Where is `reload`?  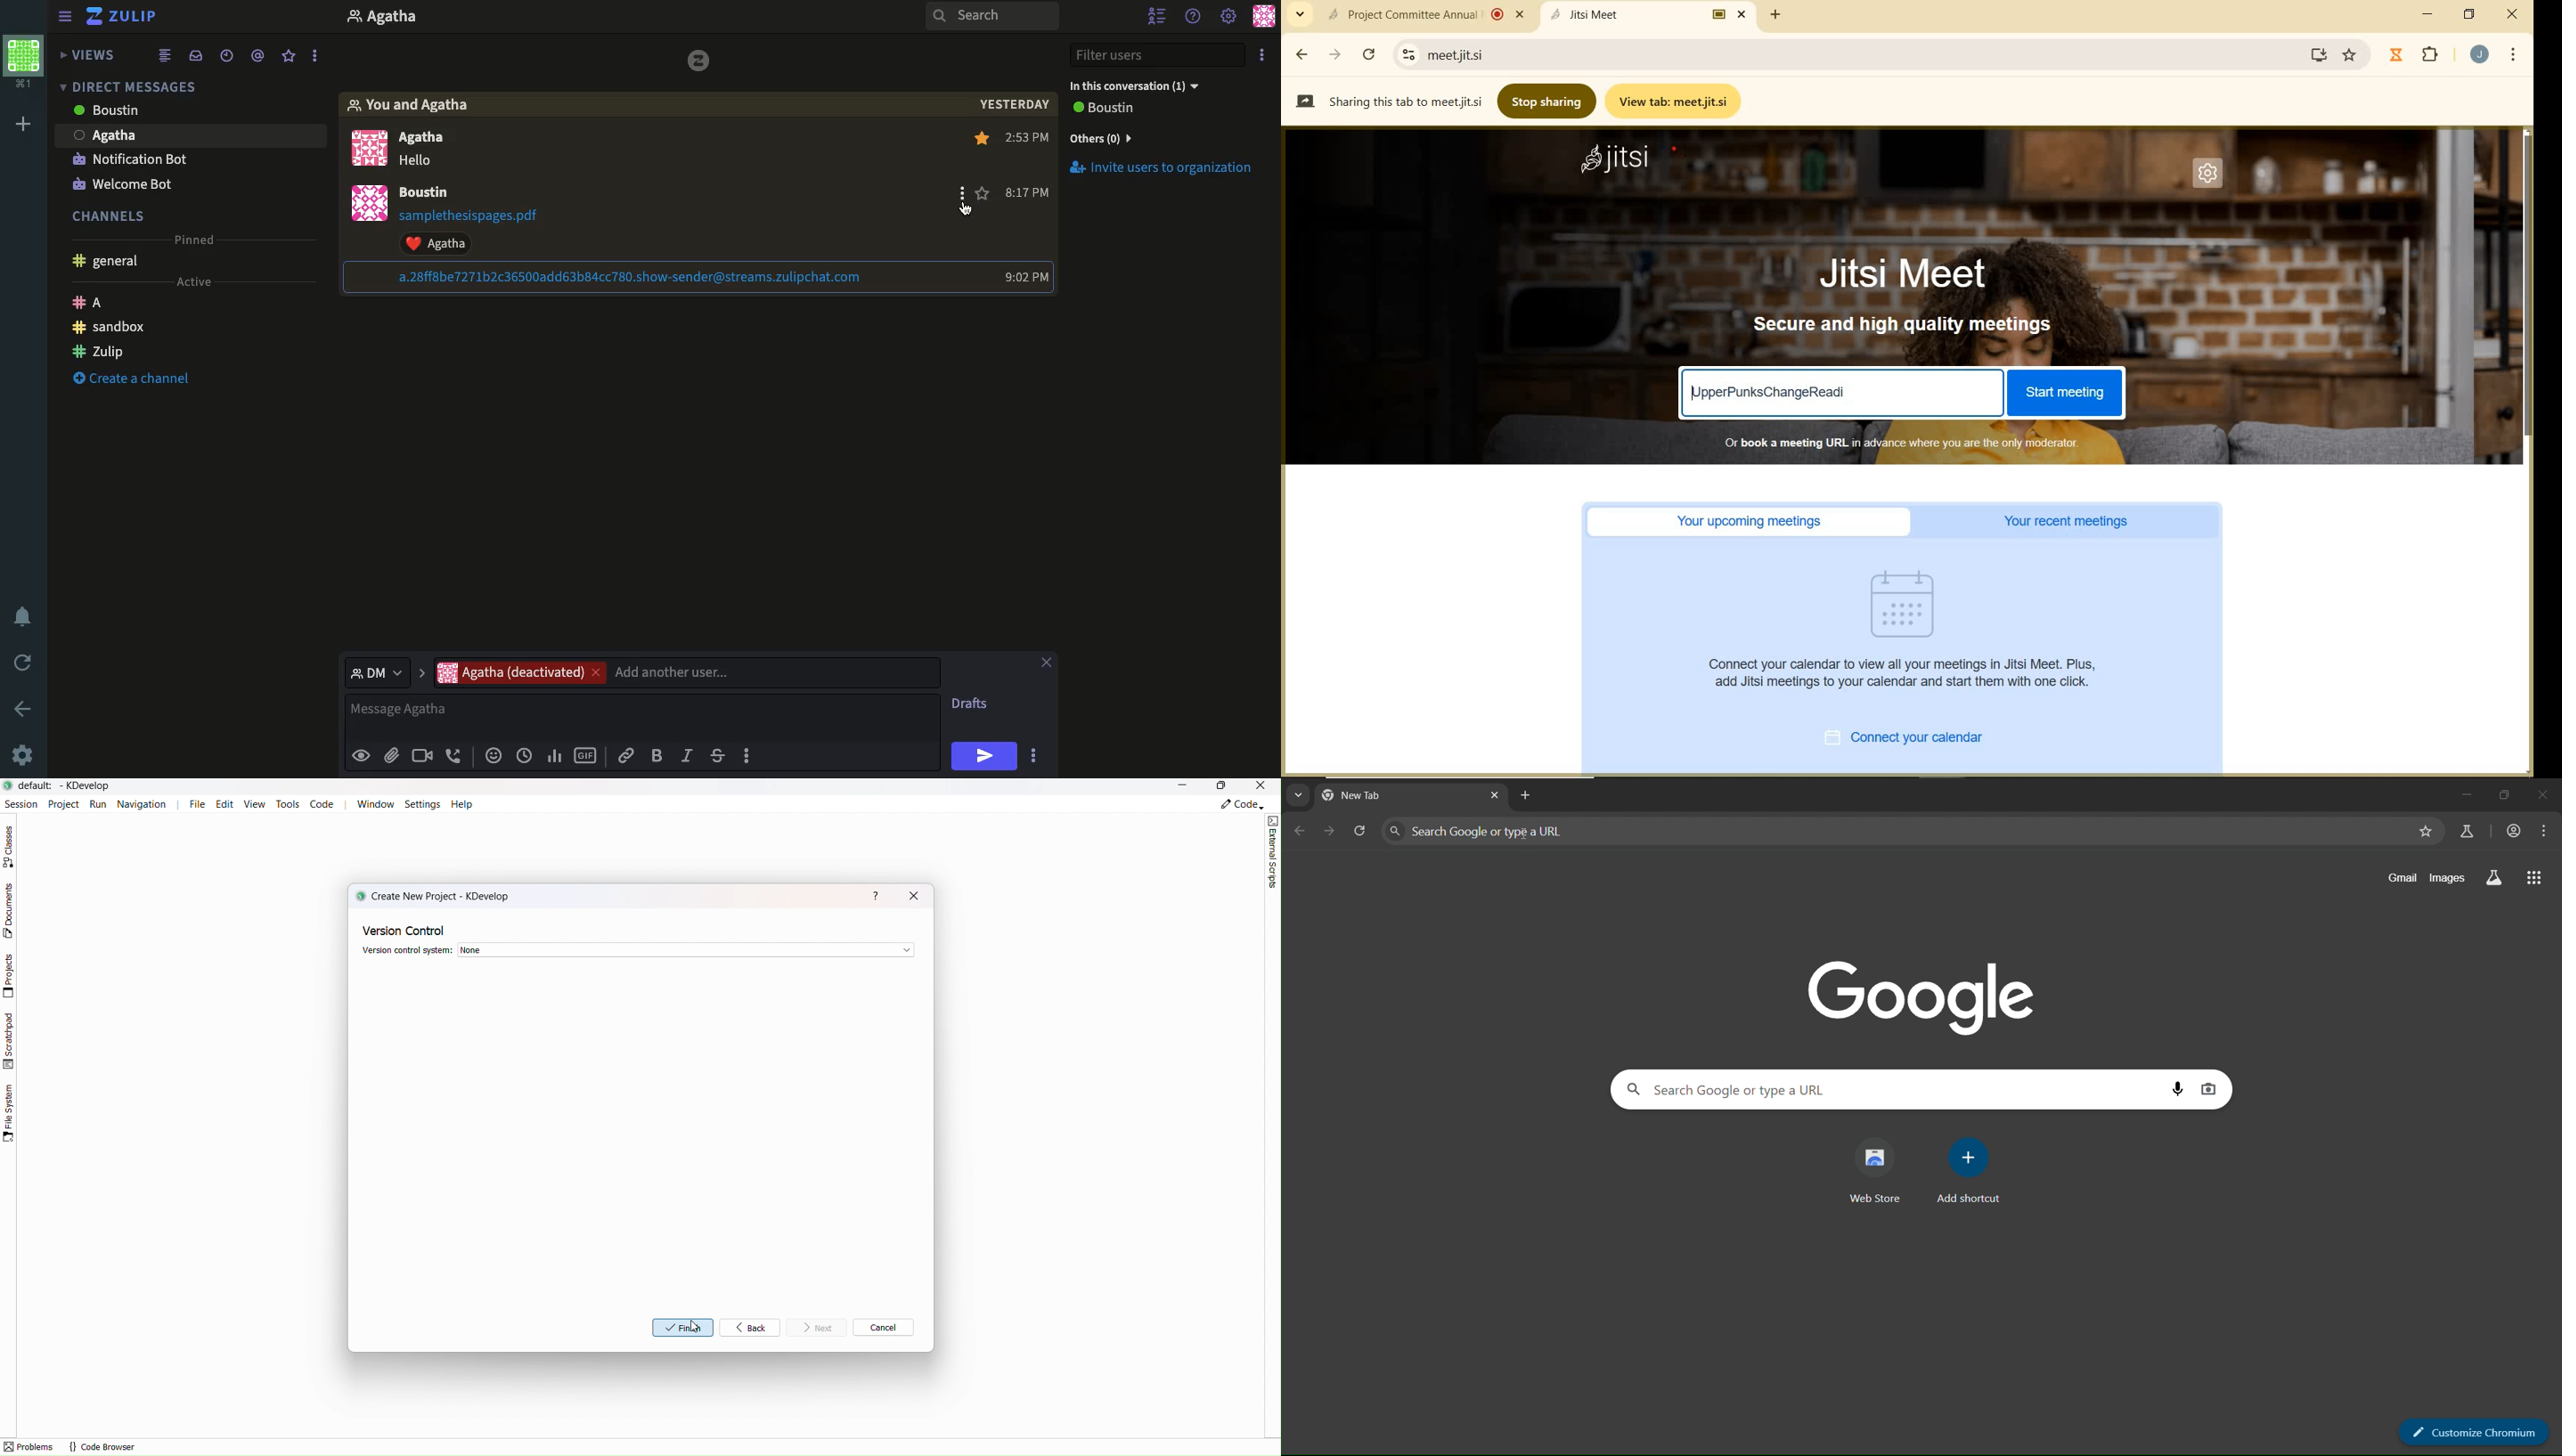
reload is located at coordinates (1368, 52).